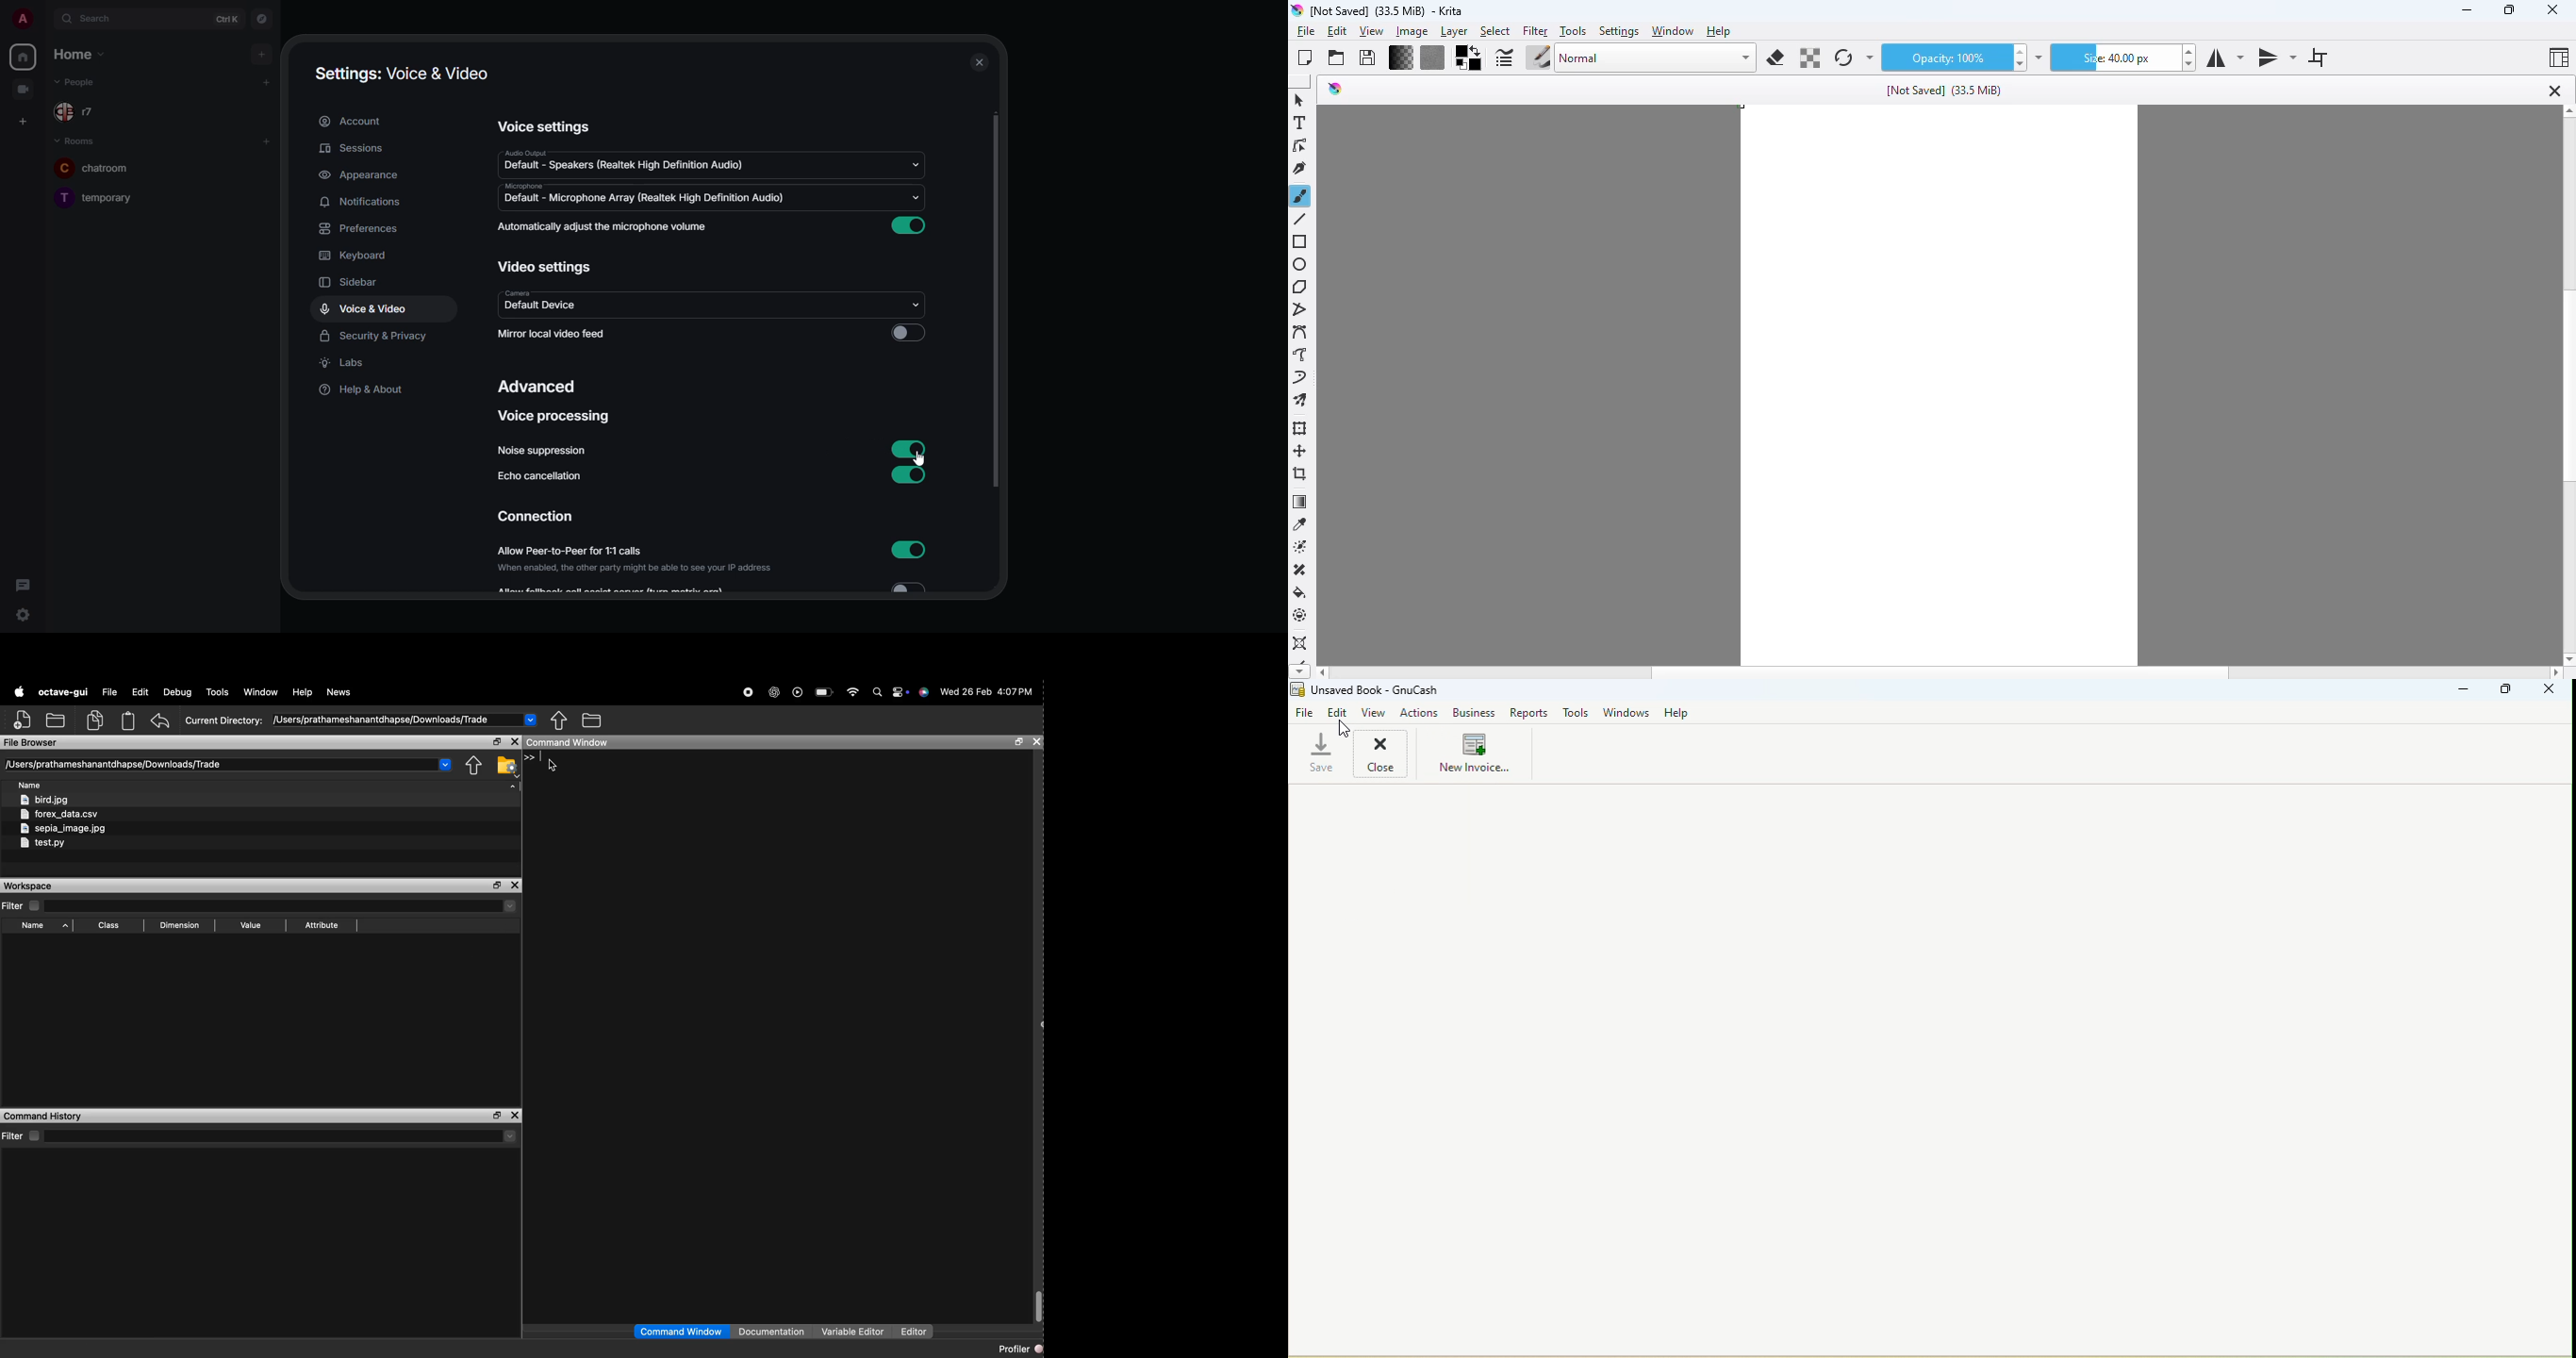 The width and height of the screenshot is (2576, 1372). What do you see at coordinates (1677, 712) in the screenshot?
I see `Help` at bounding box center [1677, 712].